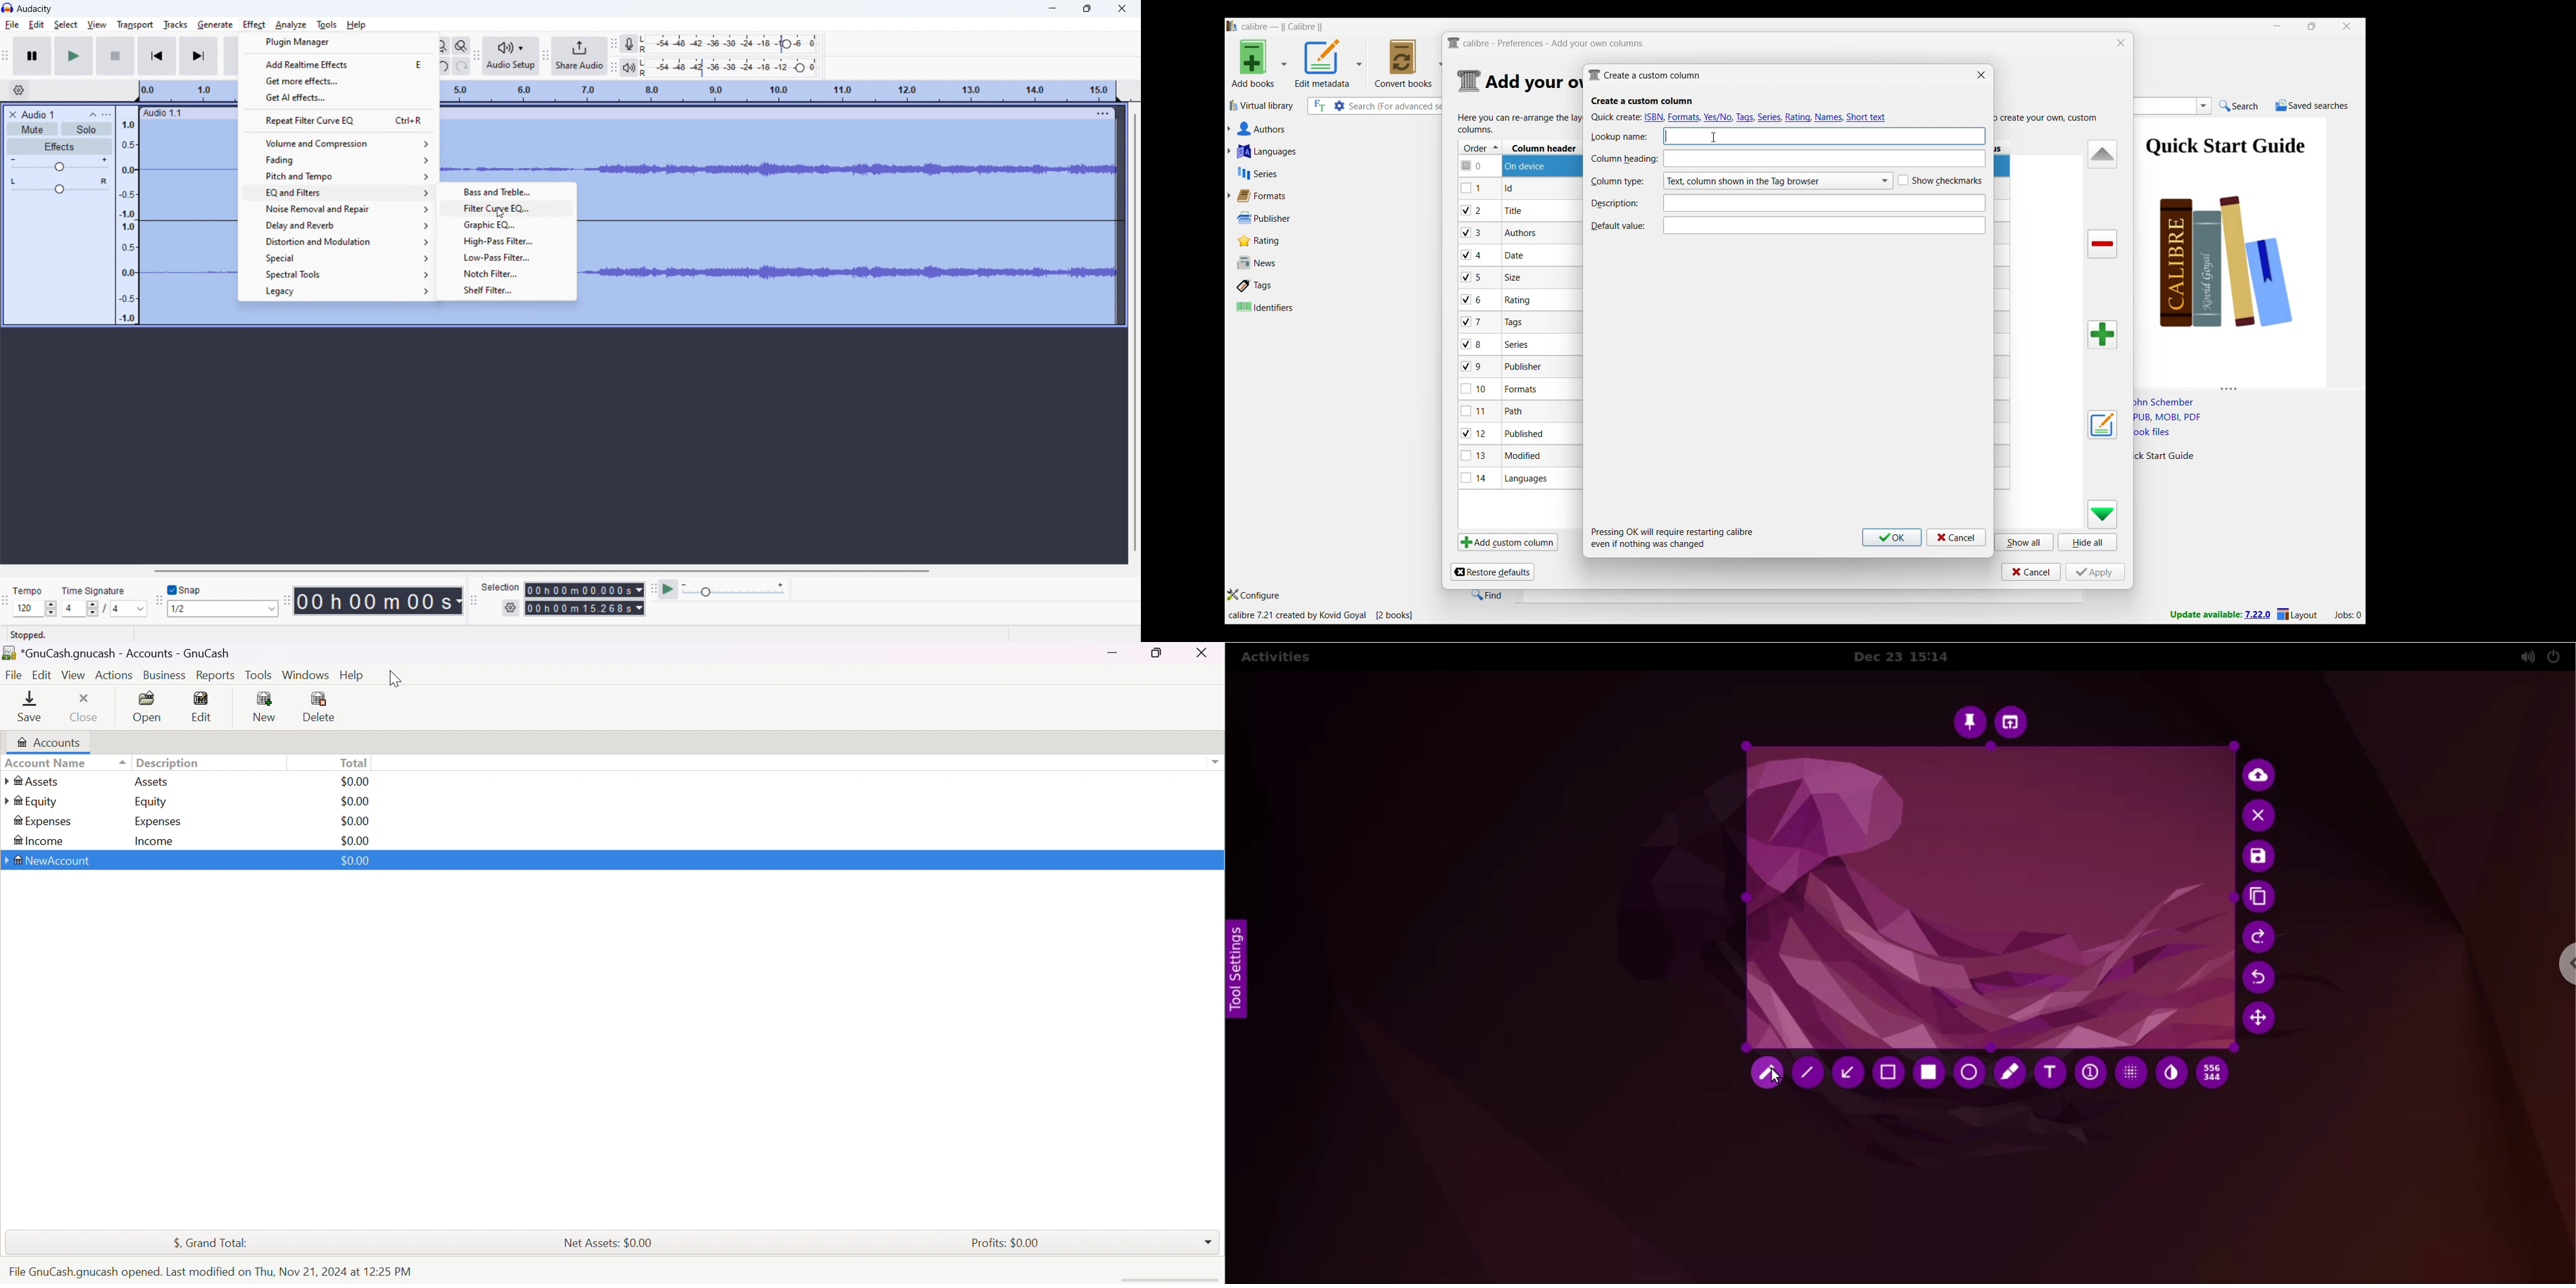  Describe the element at coordinates (326, 25) in the screenshot. I see `tools` at that location.